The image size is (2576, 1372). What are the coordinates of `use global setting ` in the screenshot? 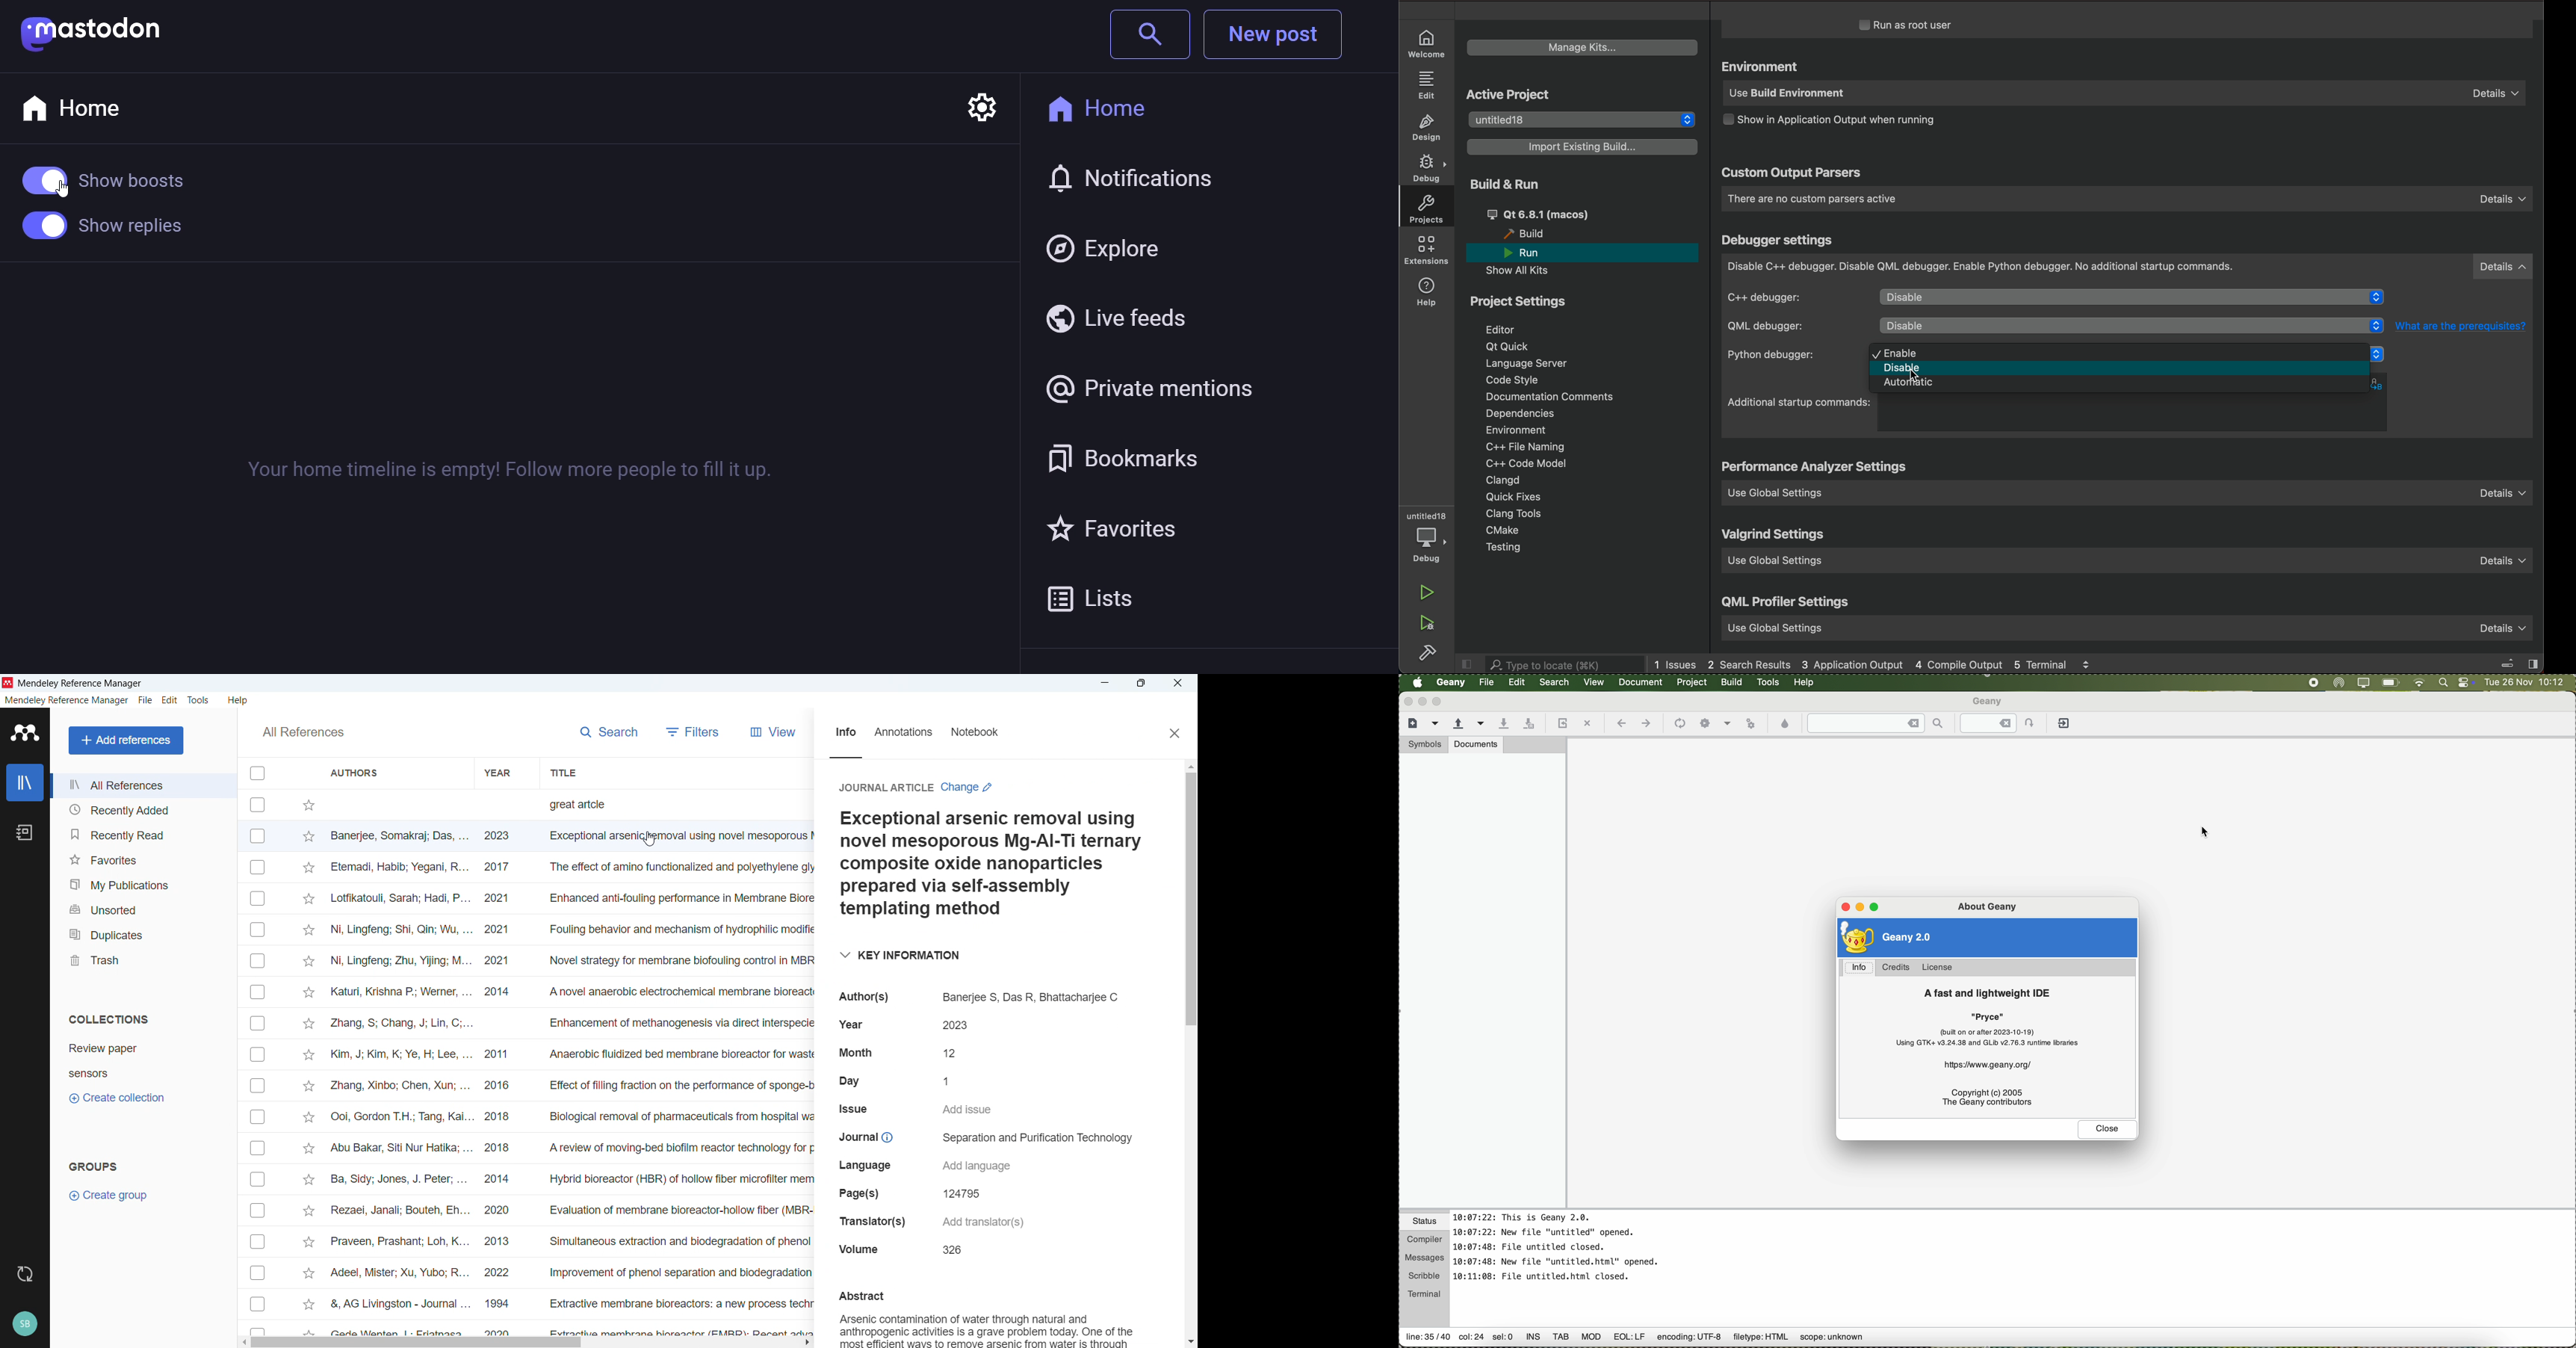 It's located at (2131, 564).